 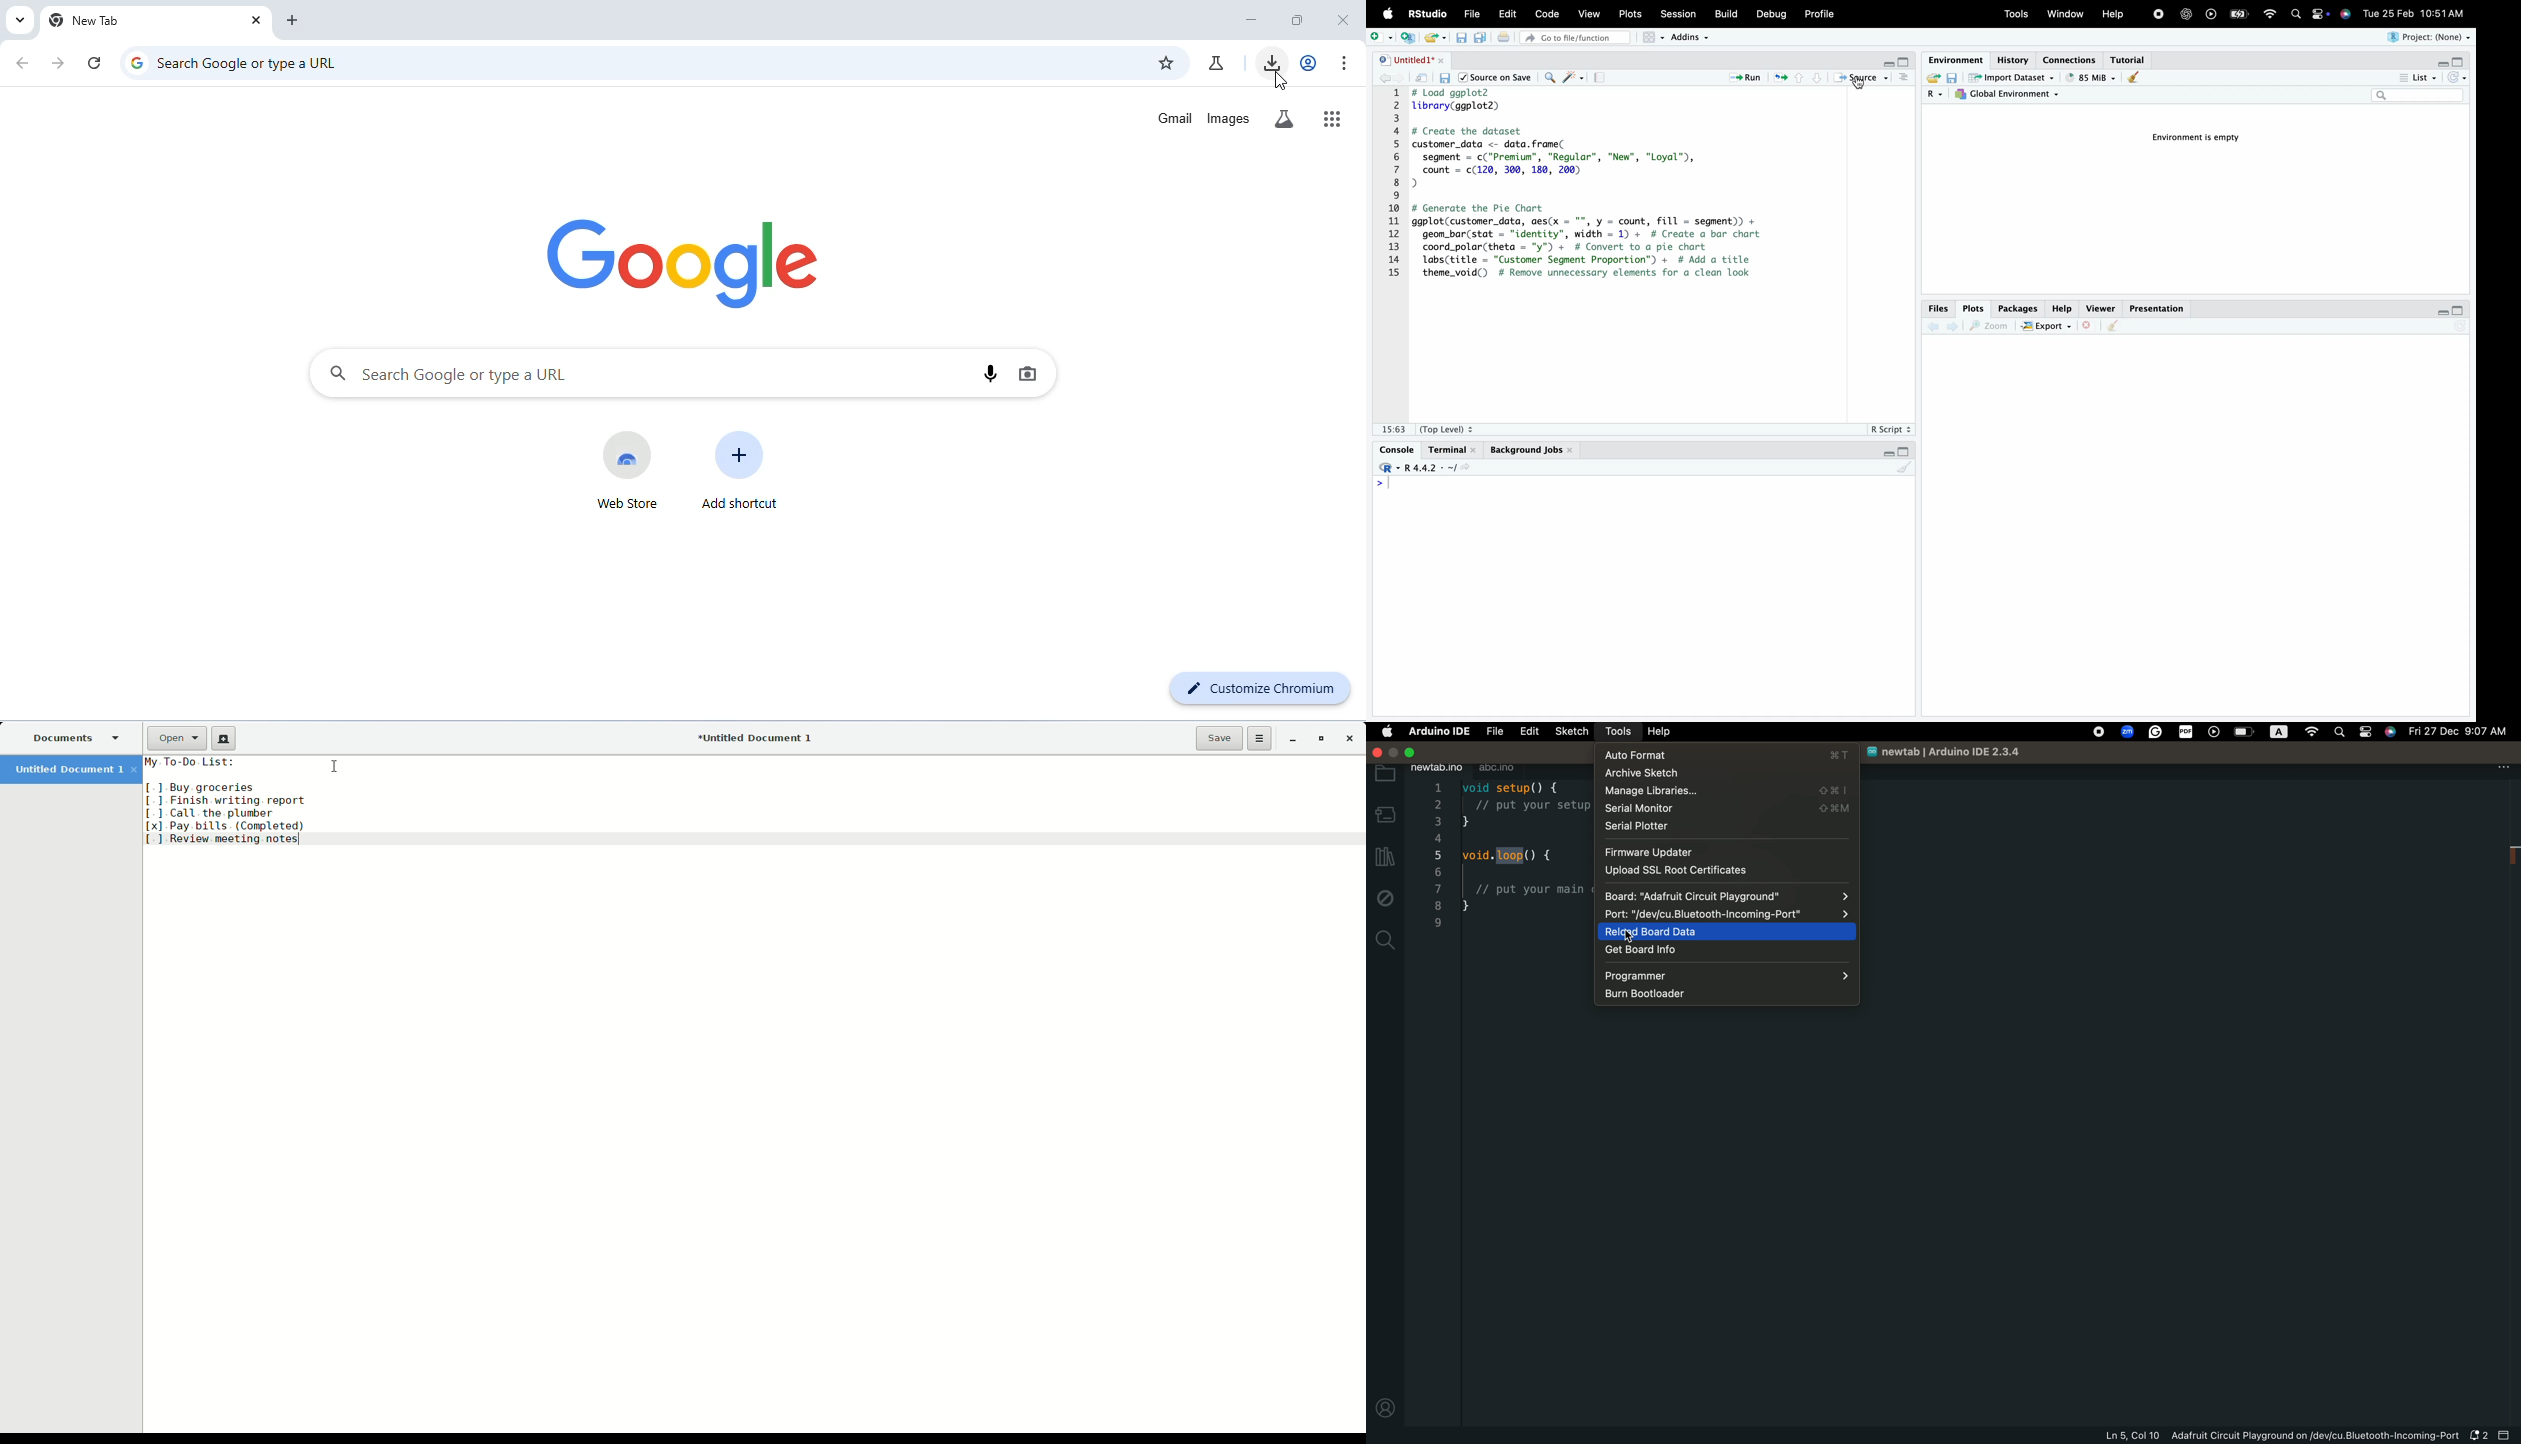 I want to click on export file, so click(x=1930, y=79).